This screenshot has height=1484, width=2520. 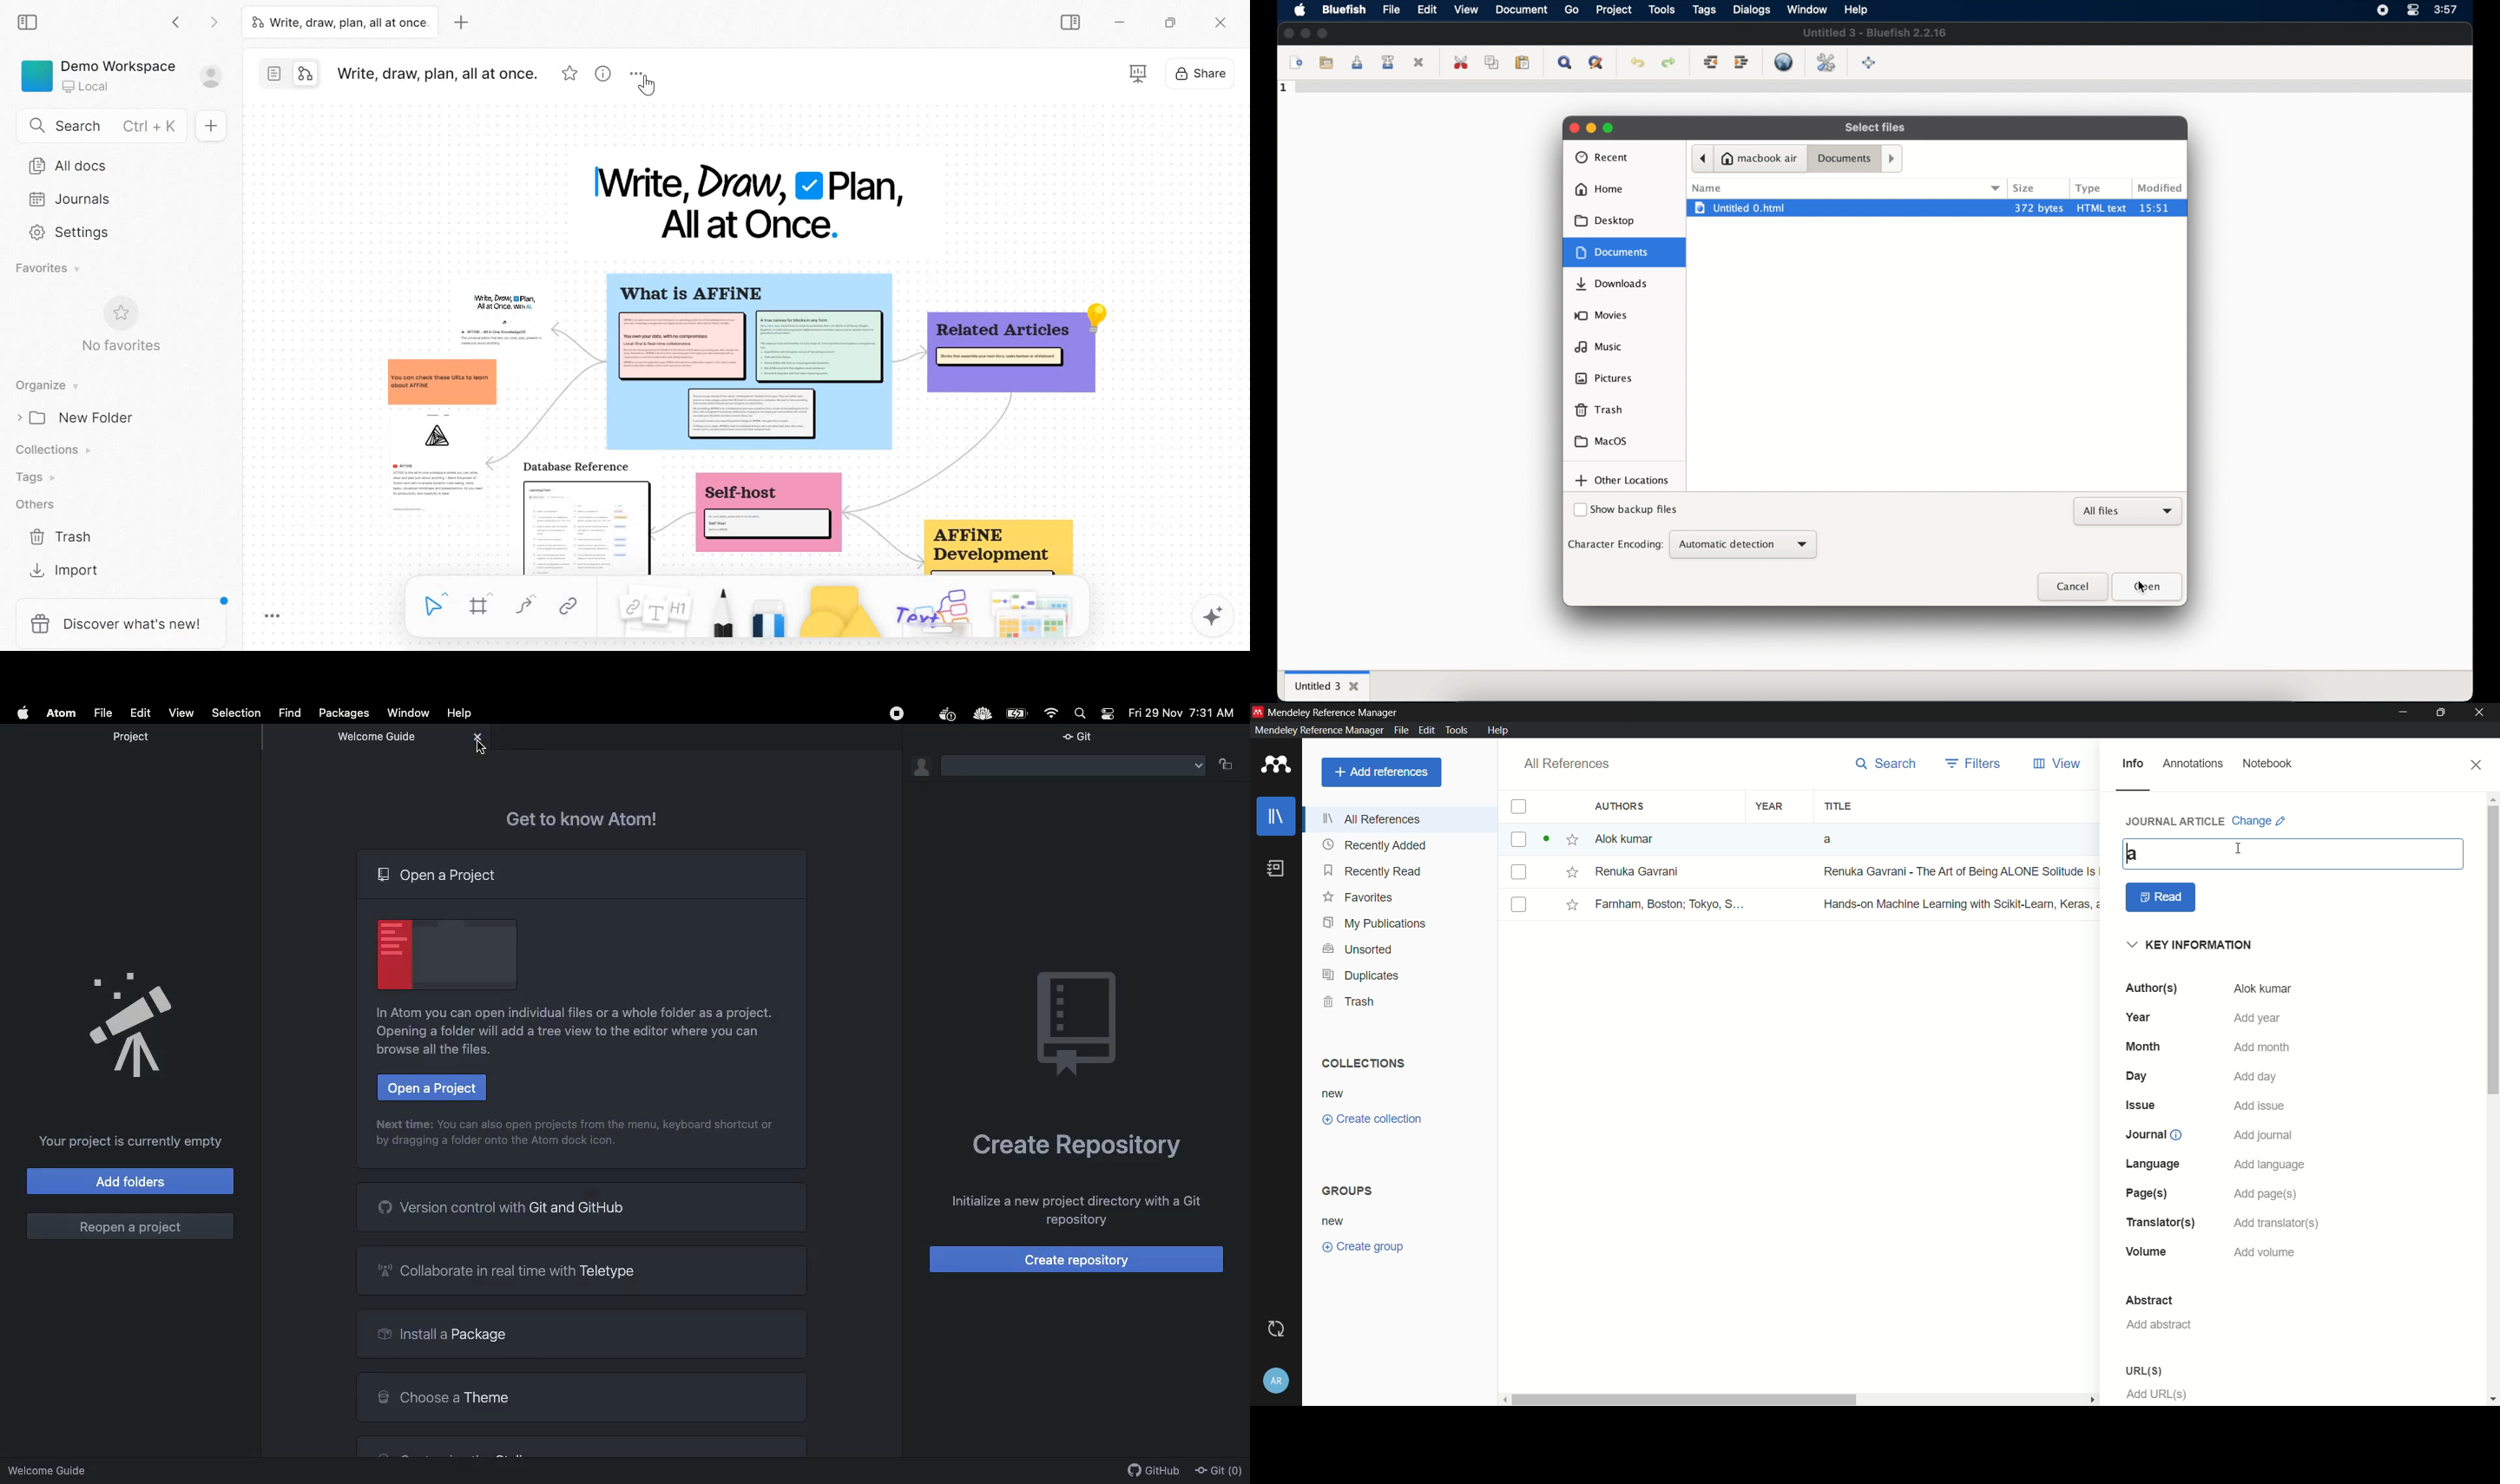 I want to click on minimize, so click(x=2404, y=713).